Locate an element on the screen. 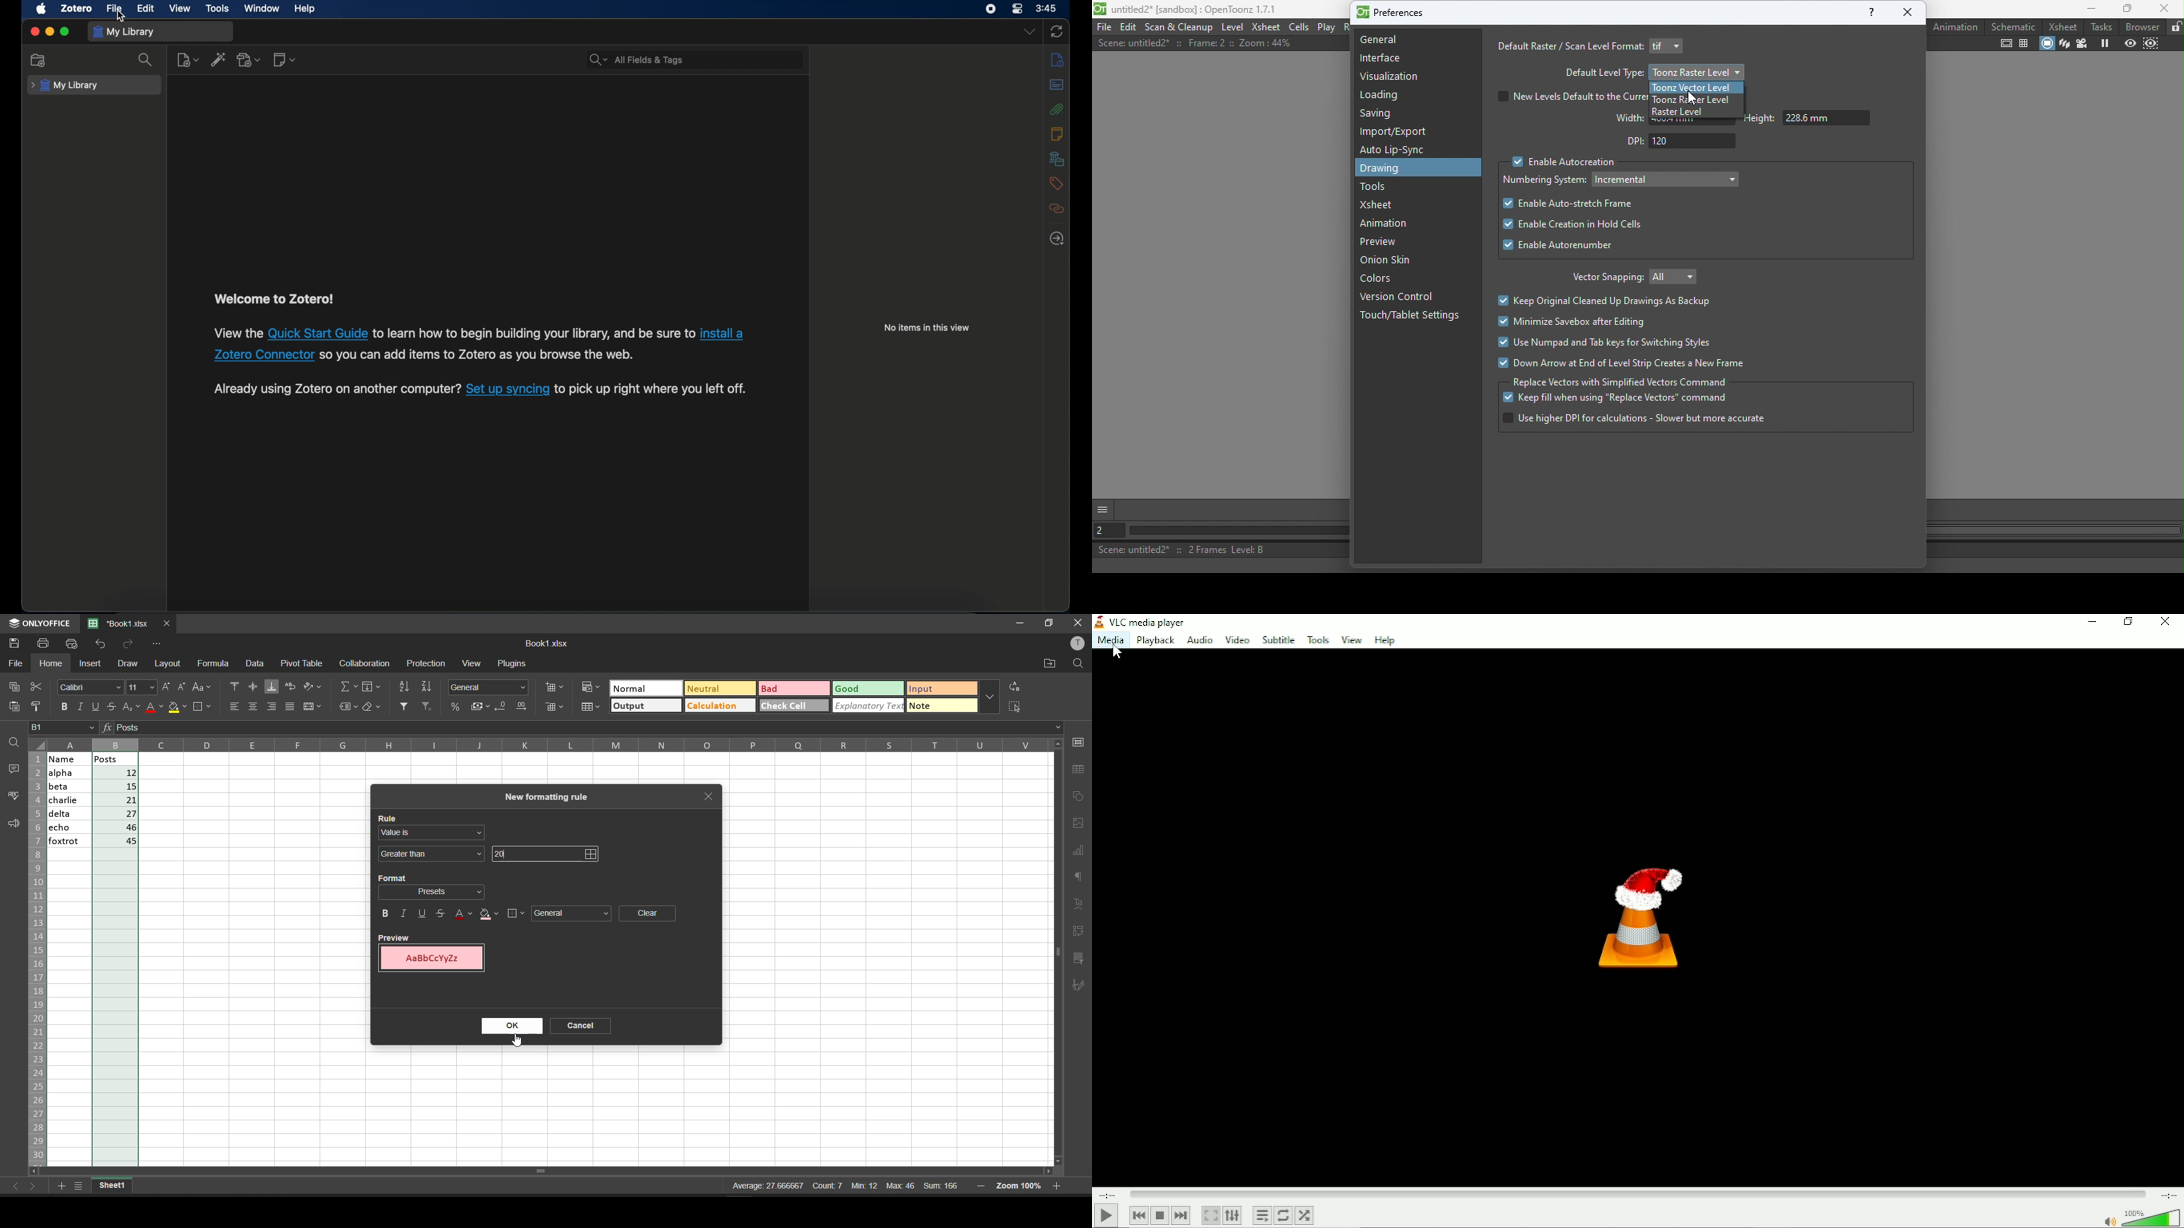 This screenshot has width=2184, height=1232. Tasks is located at coordinates (2101, 26).